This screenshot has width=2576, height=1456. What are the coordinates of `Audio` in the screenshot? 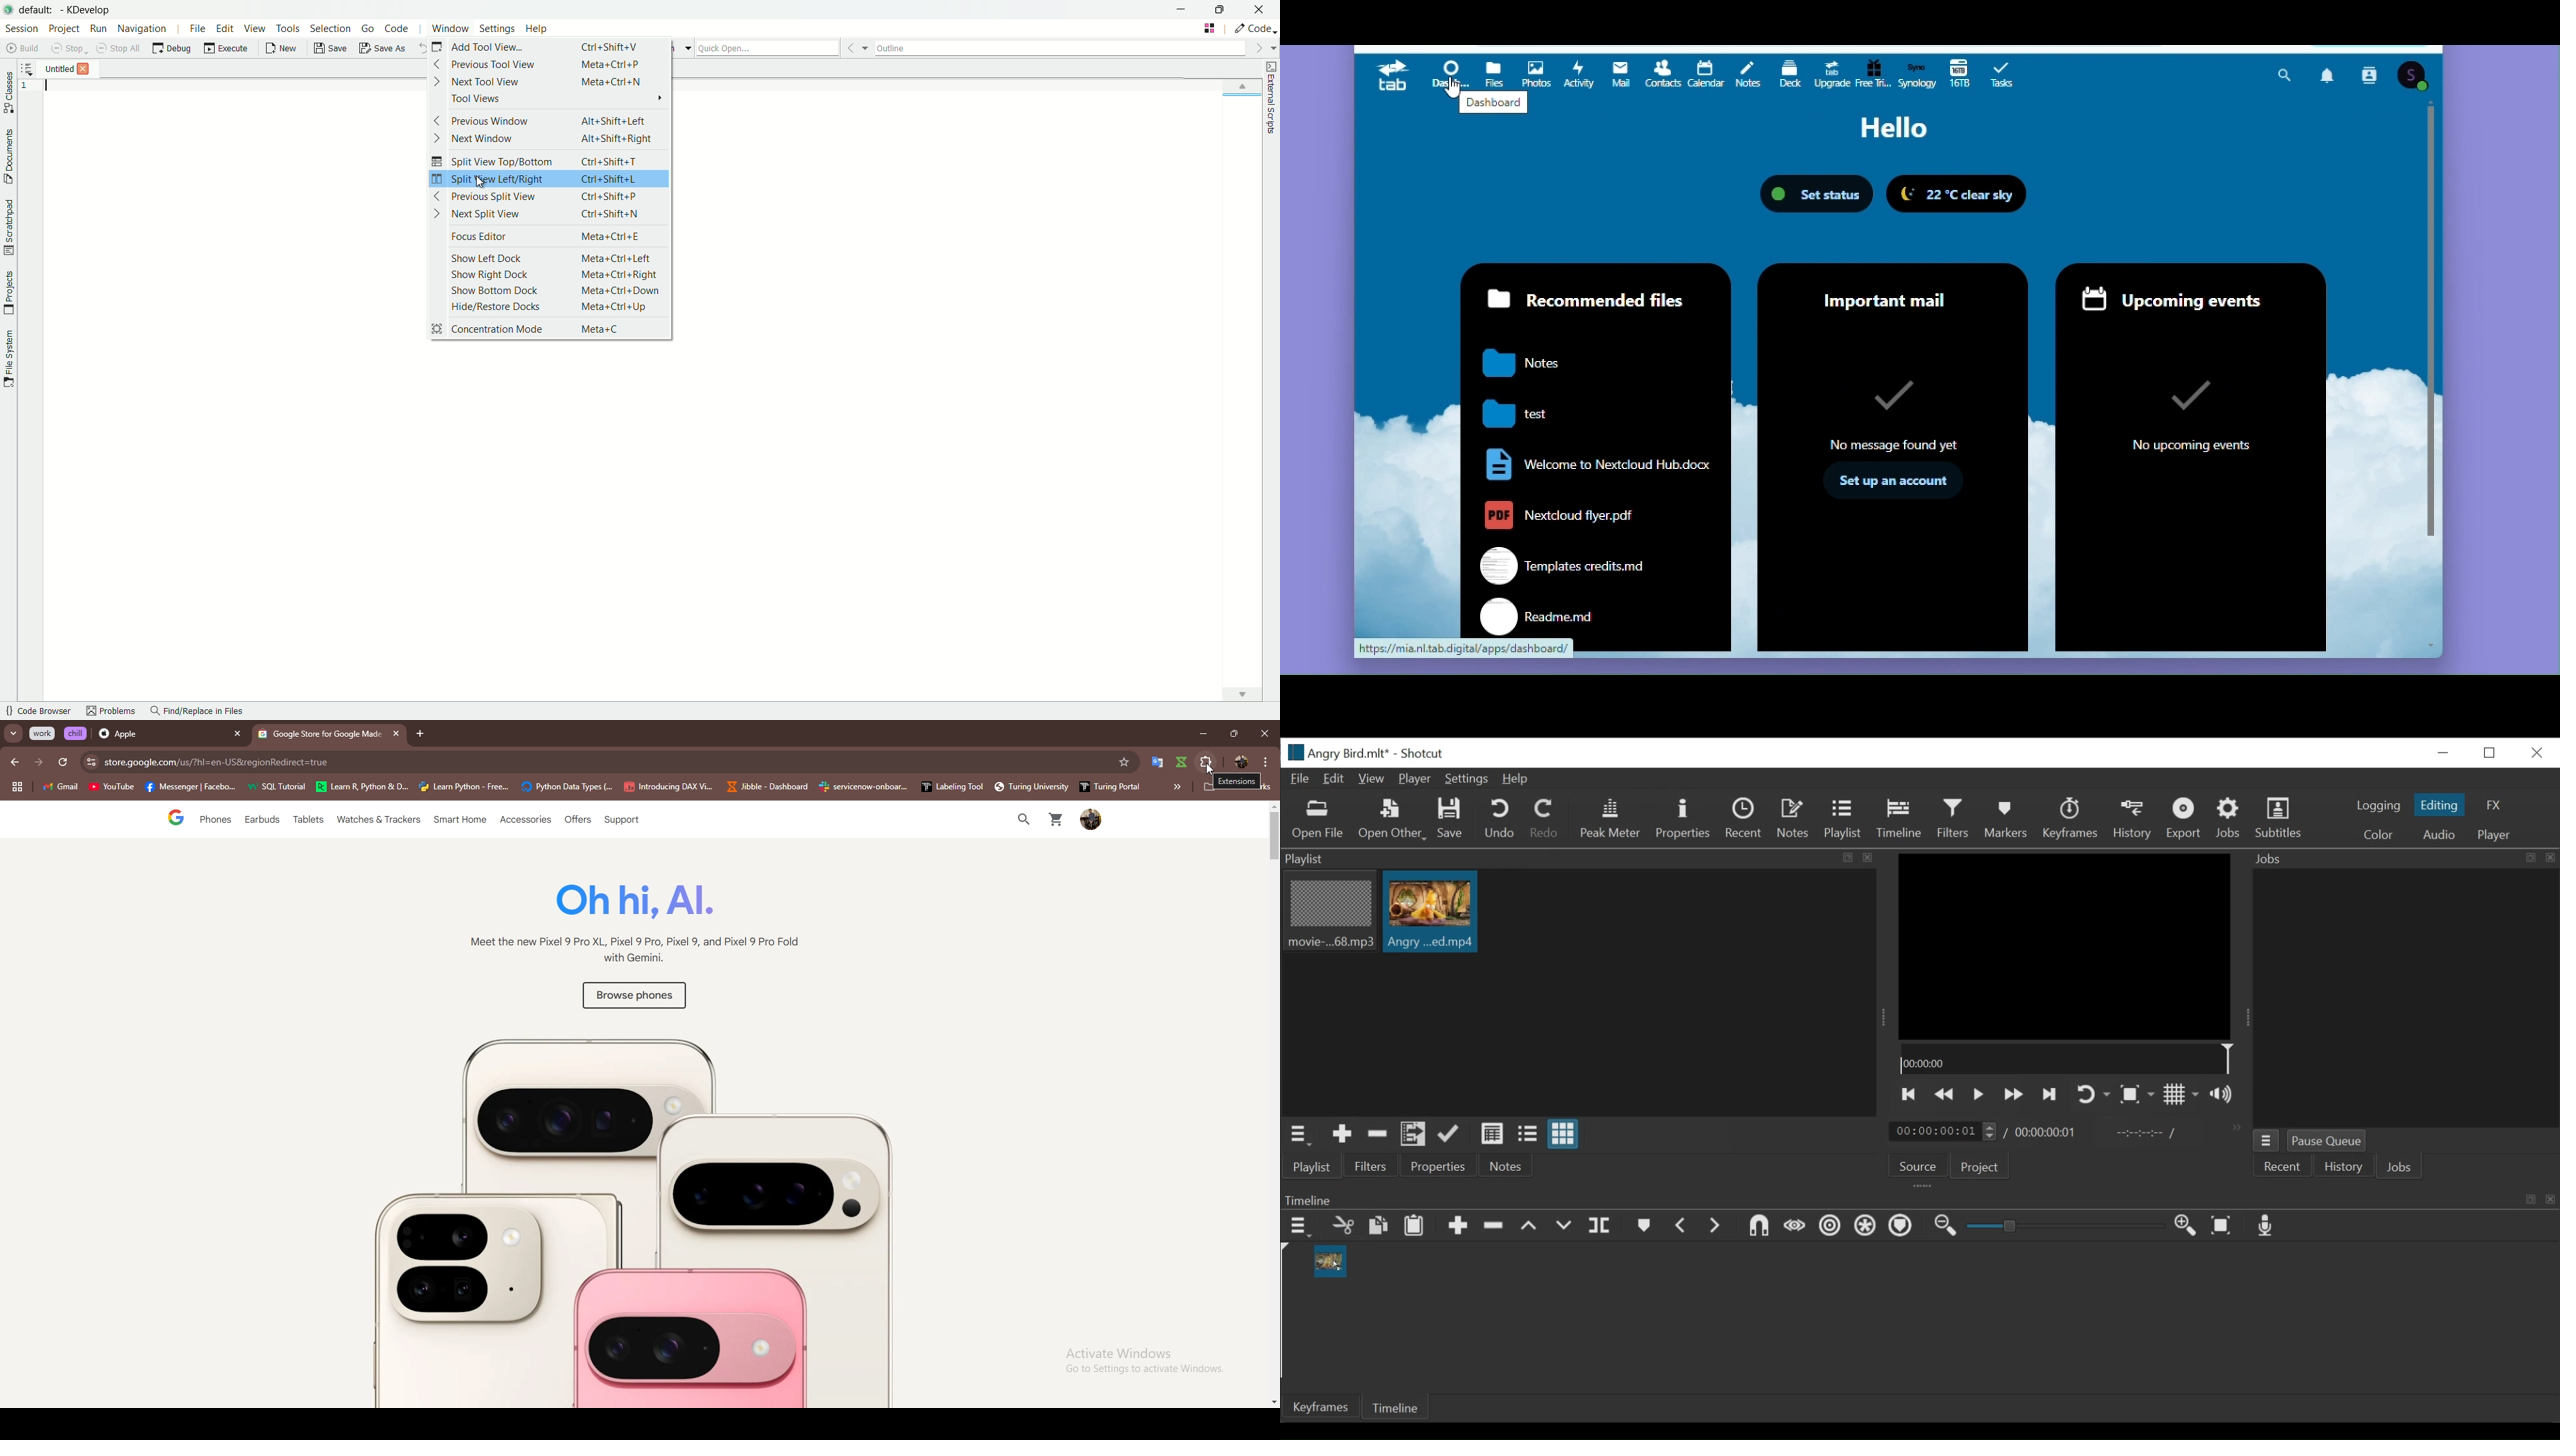 It's located at (2437, 834).